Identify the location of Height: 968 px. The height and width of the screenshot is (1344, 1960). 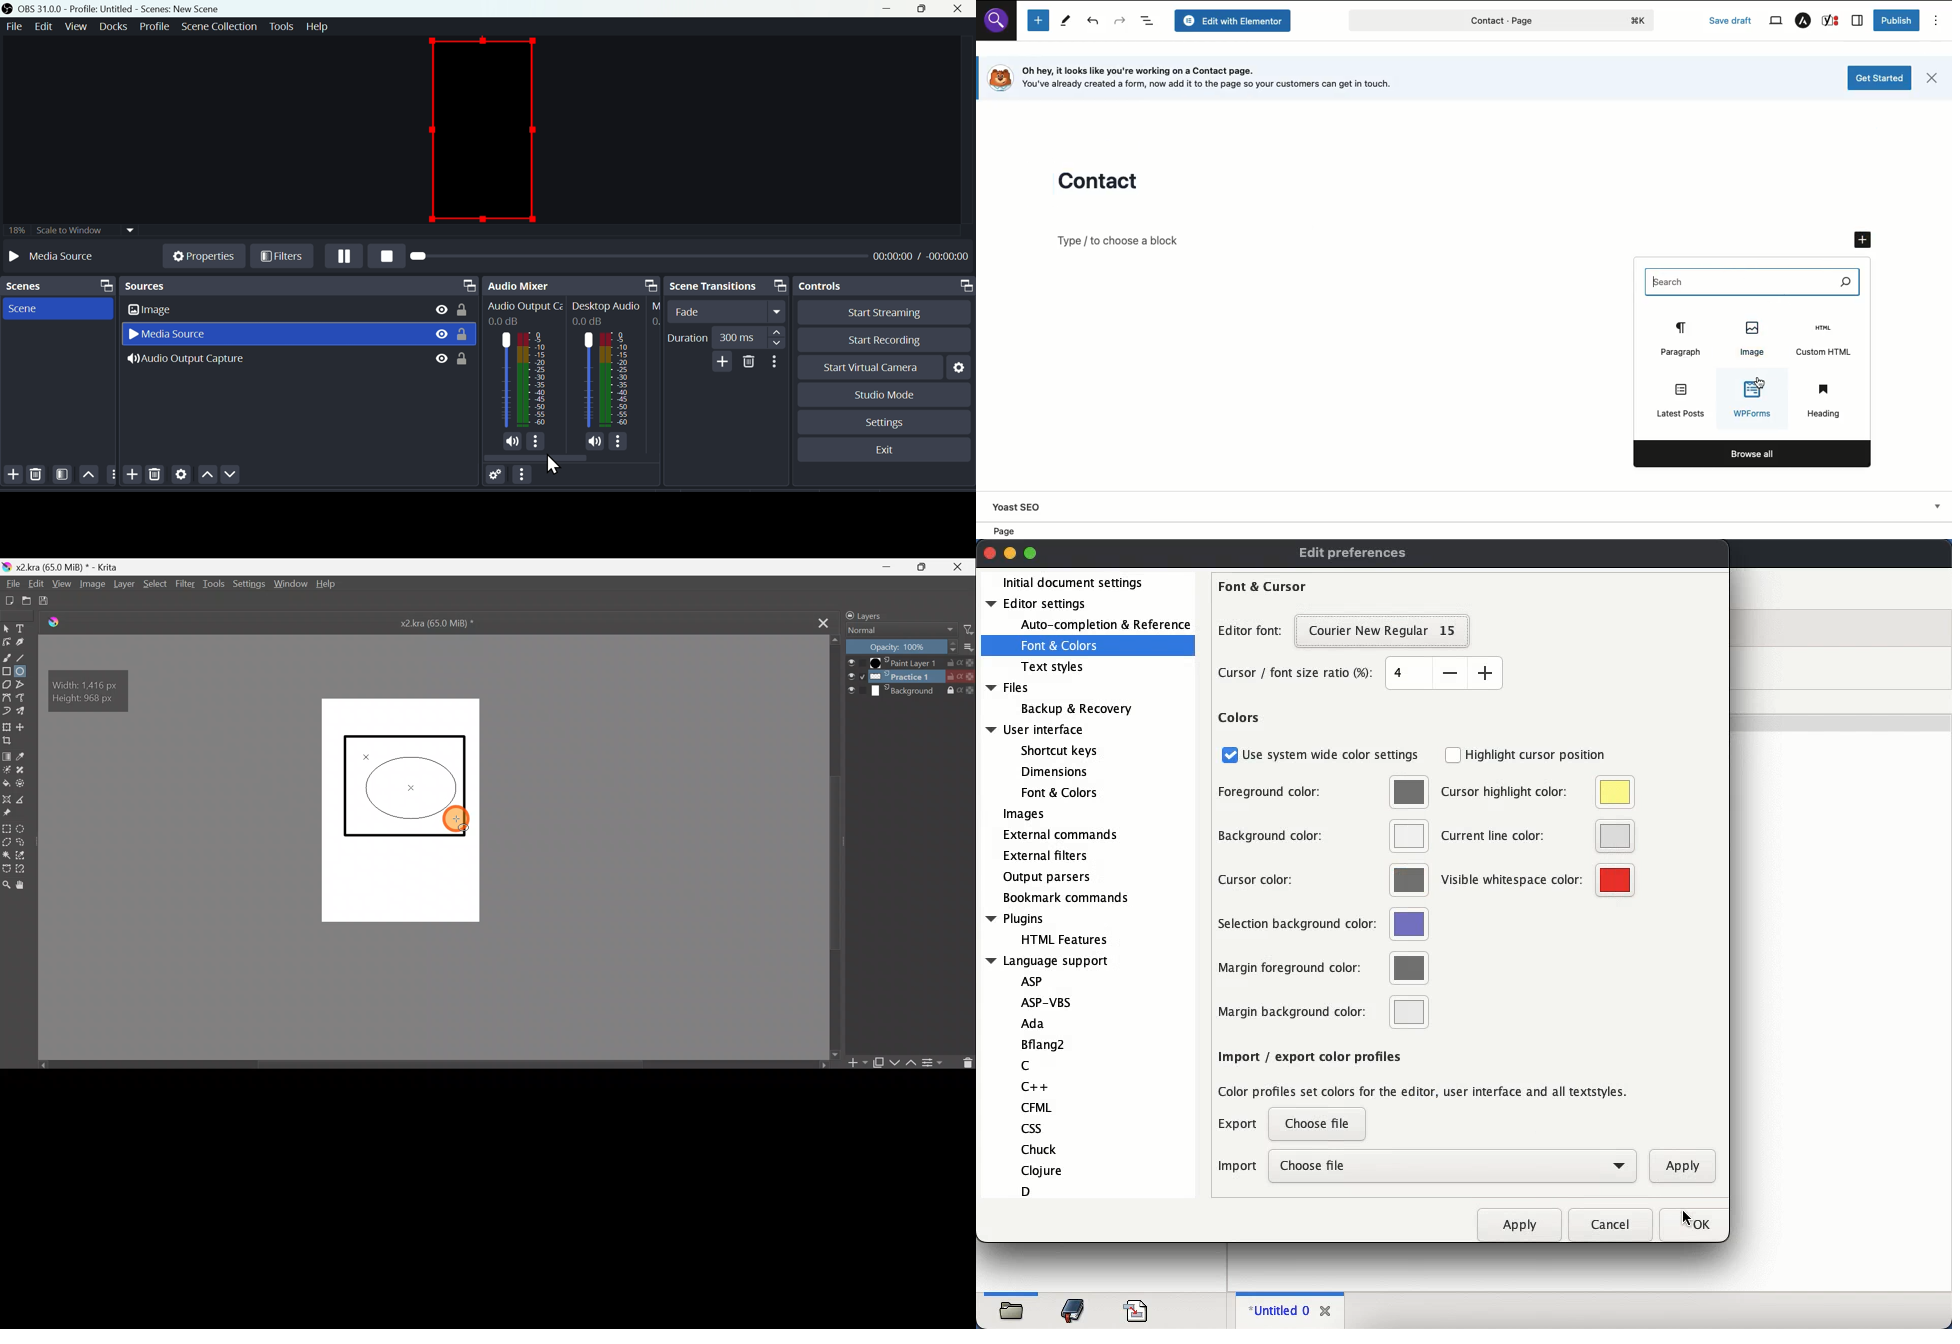
(89, 700).